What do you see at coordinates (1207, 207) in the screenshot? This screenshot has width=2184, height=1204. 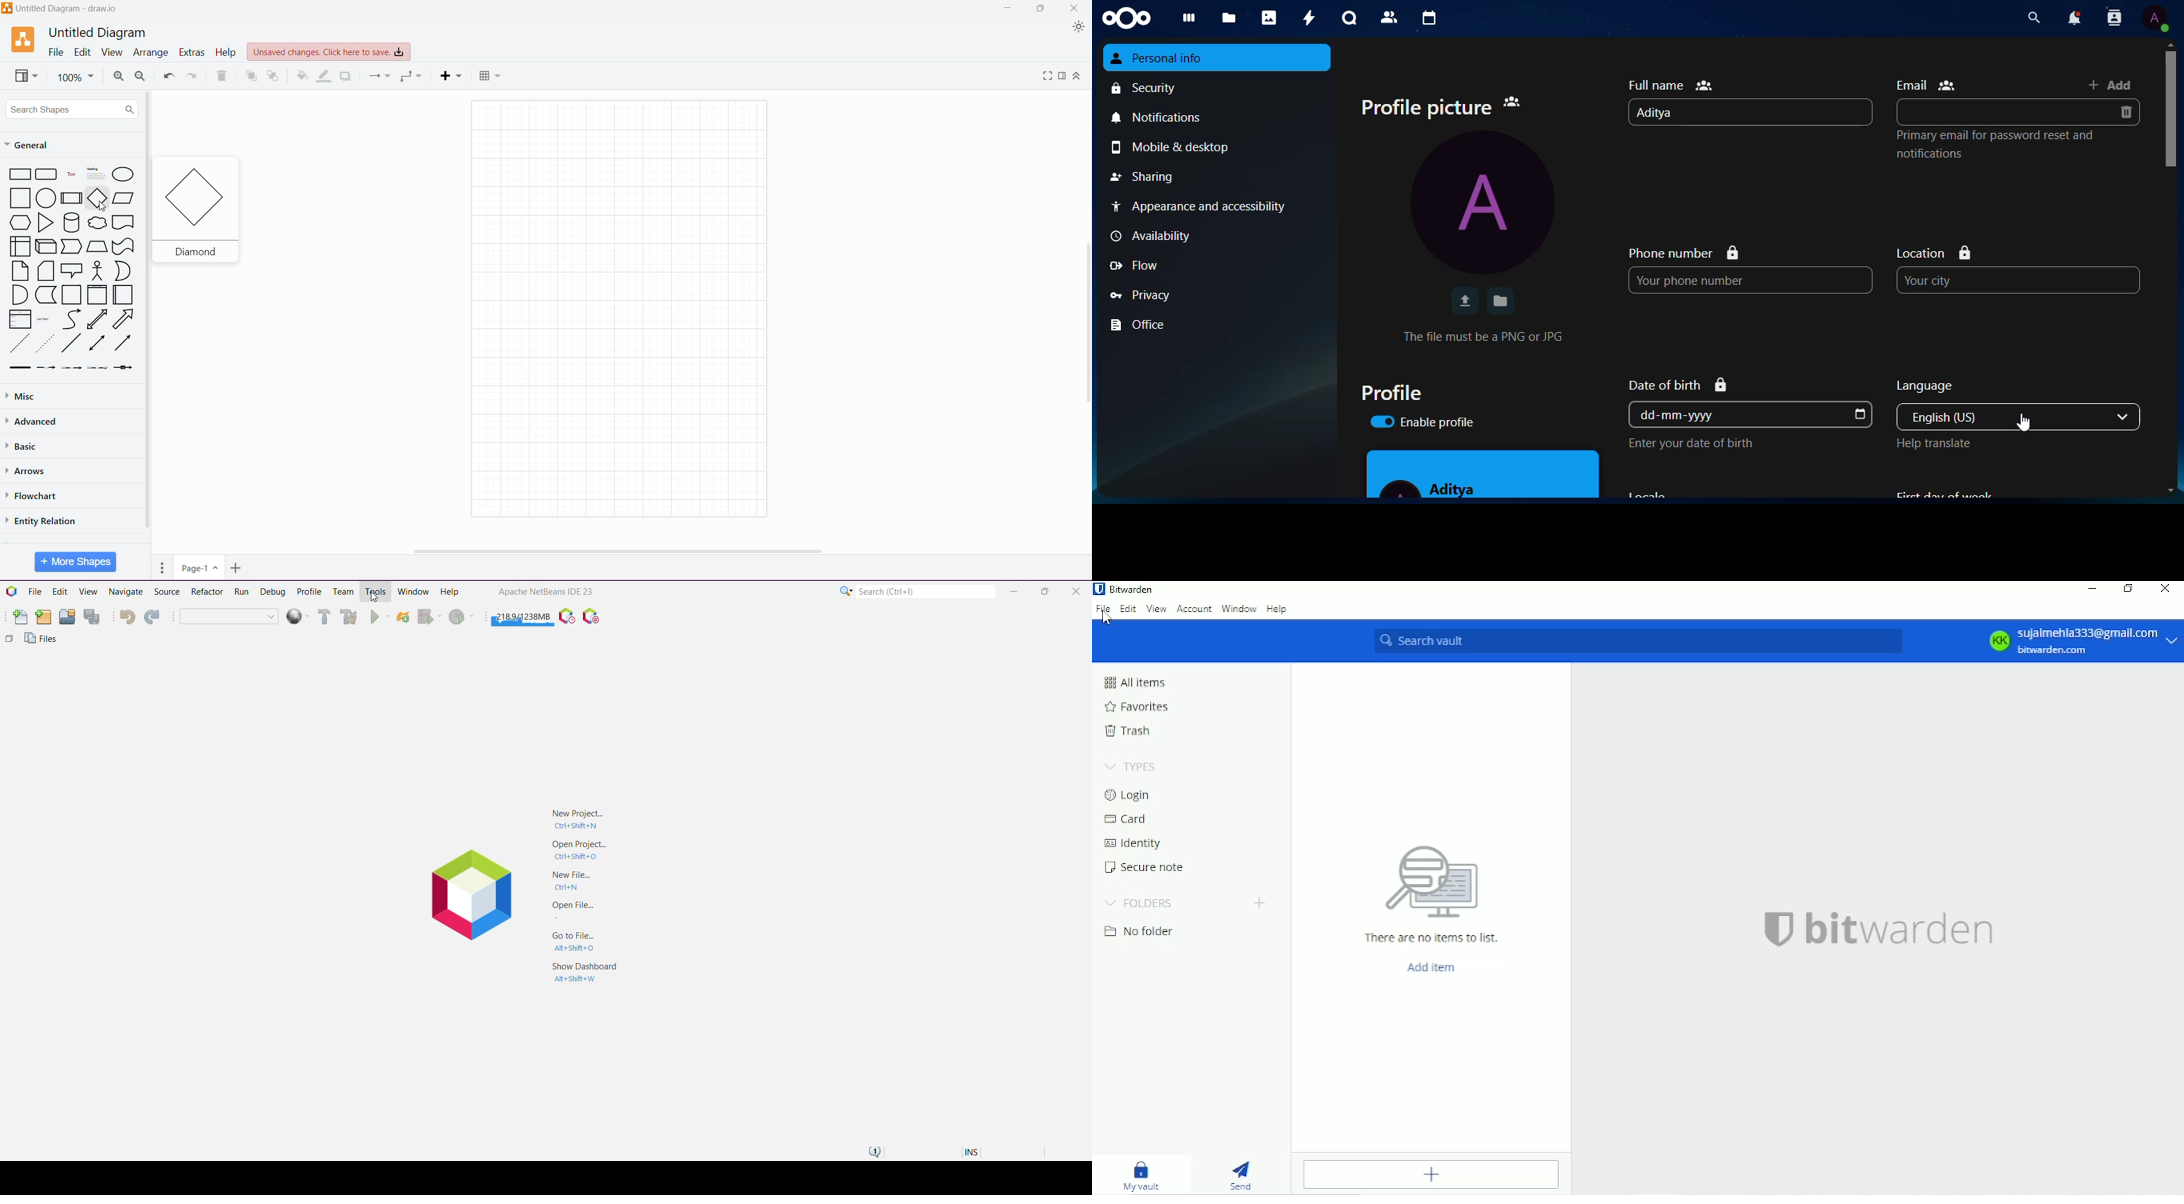 I see `appearance` at bounding box center [1207, 207].